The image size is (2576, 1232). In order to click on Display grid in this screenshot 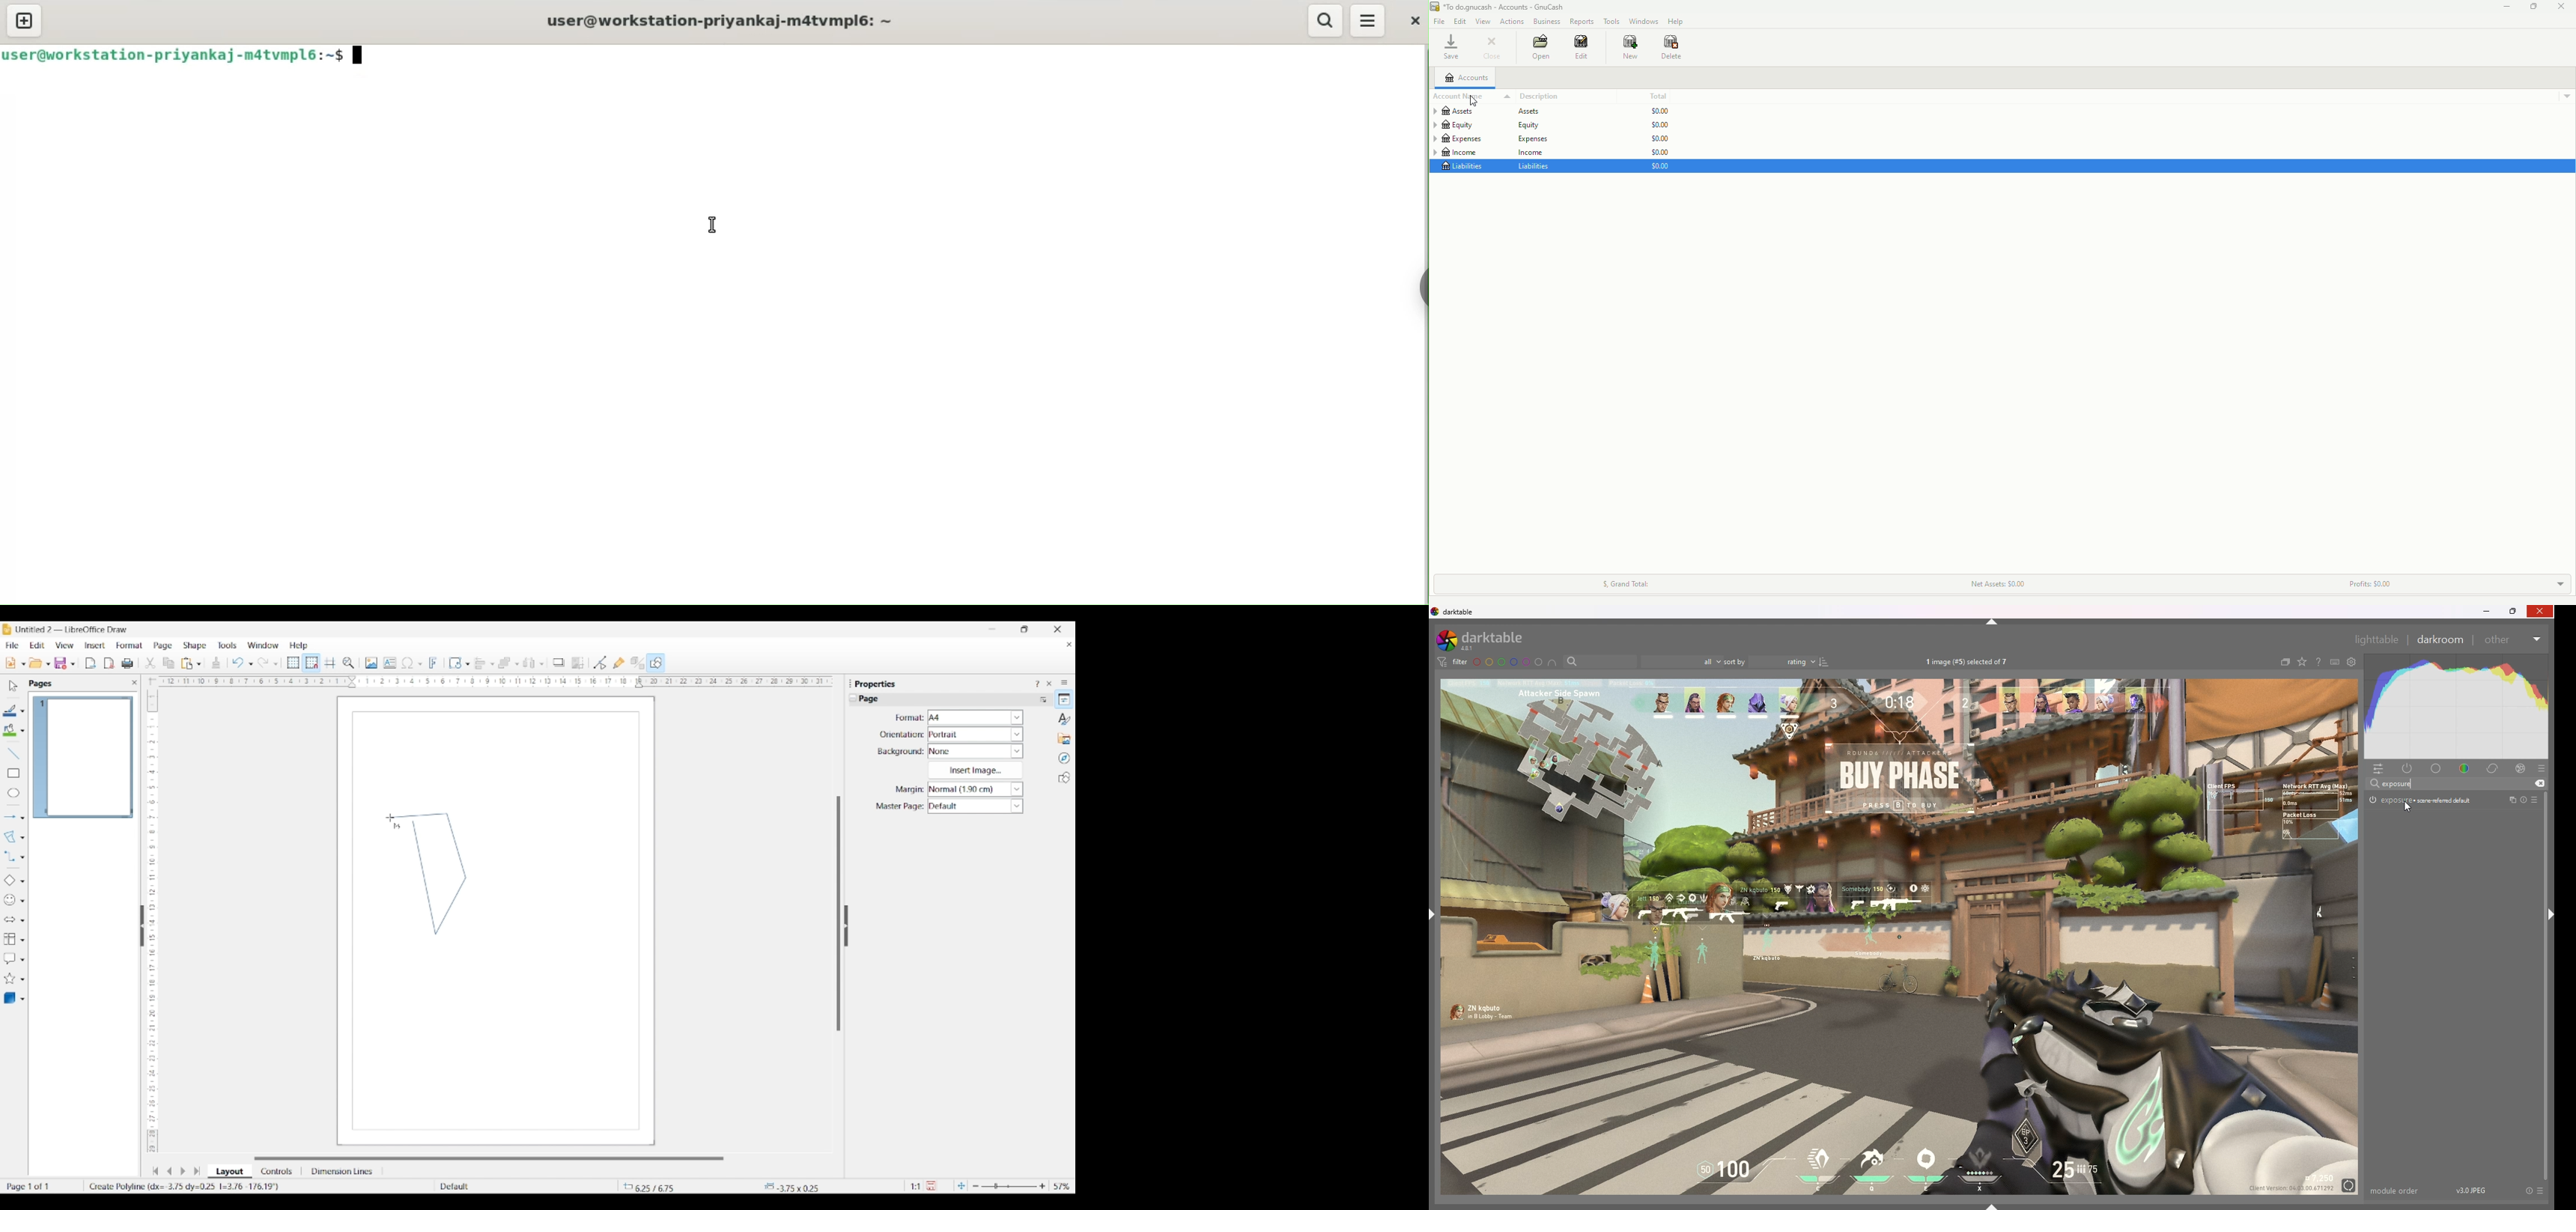, I will do `click(293, 663)`.